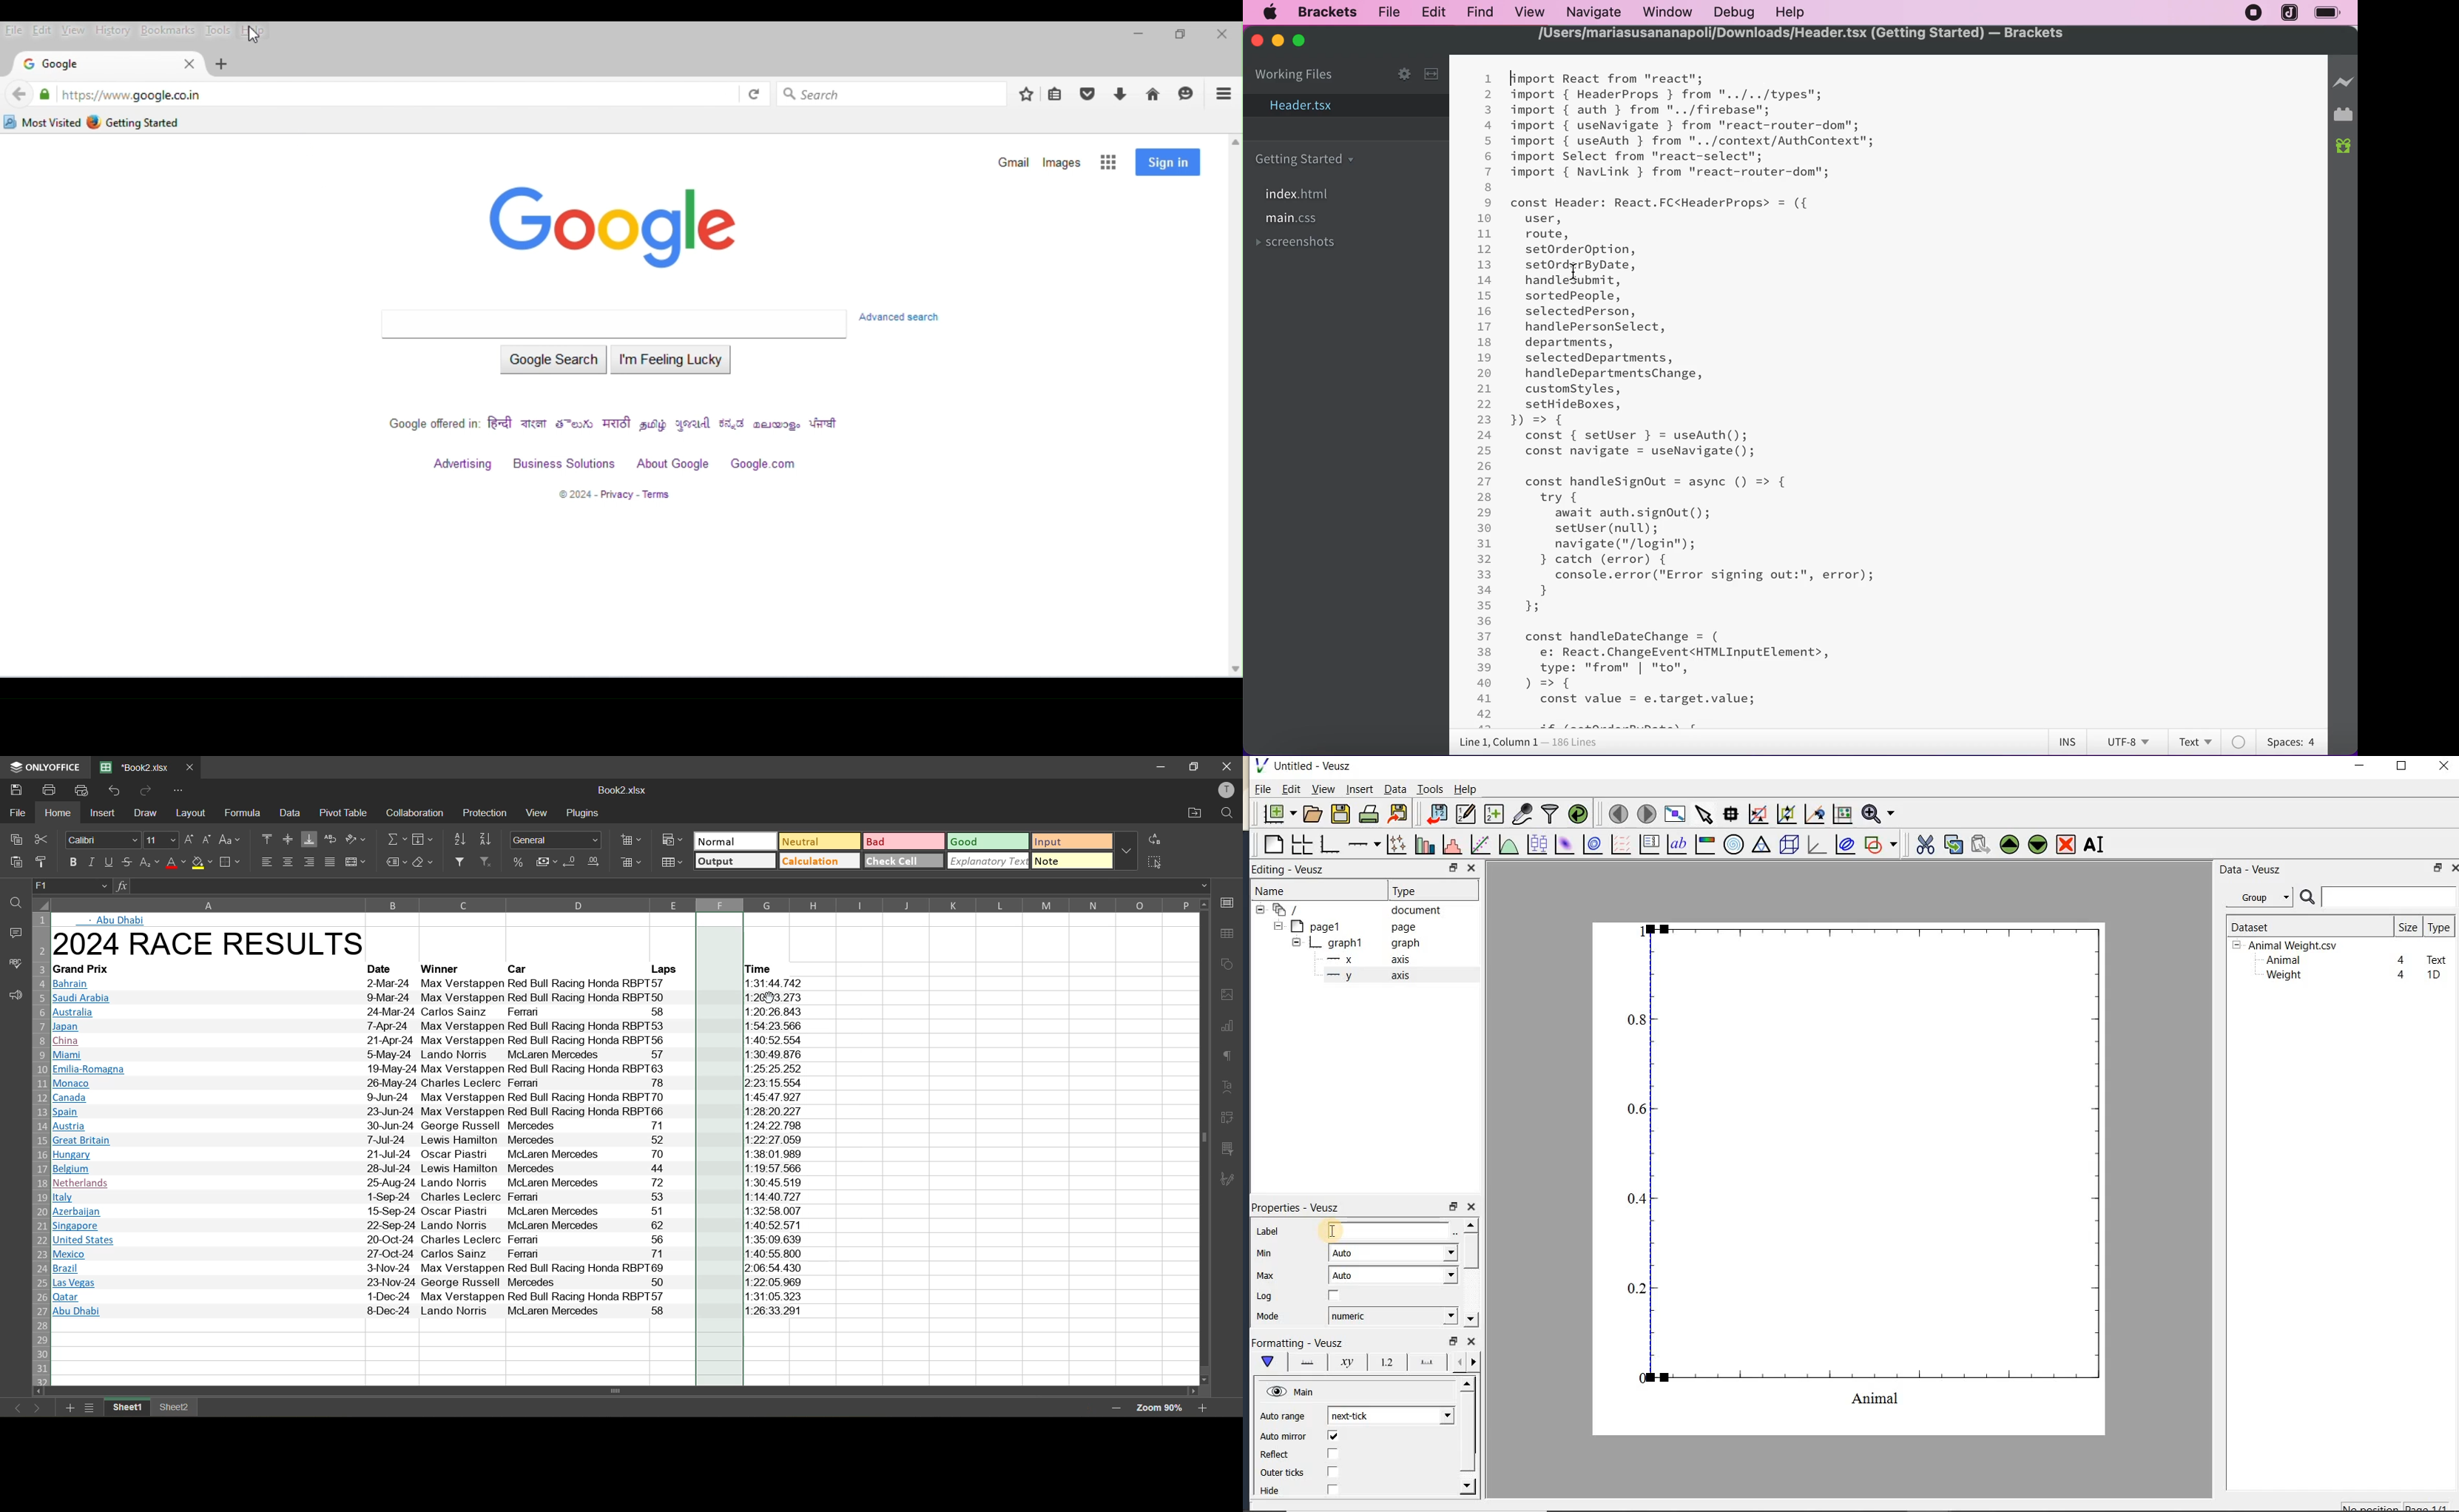  What do you see at coordinates (671, 862) in the screenshot?
I see `format as table` at bounding box center [671, 862].